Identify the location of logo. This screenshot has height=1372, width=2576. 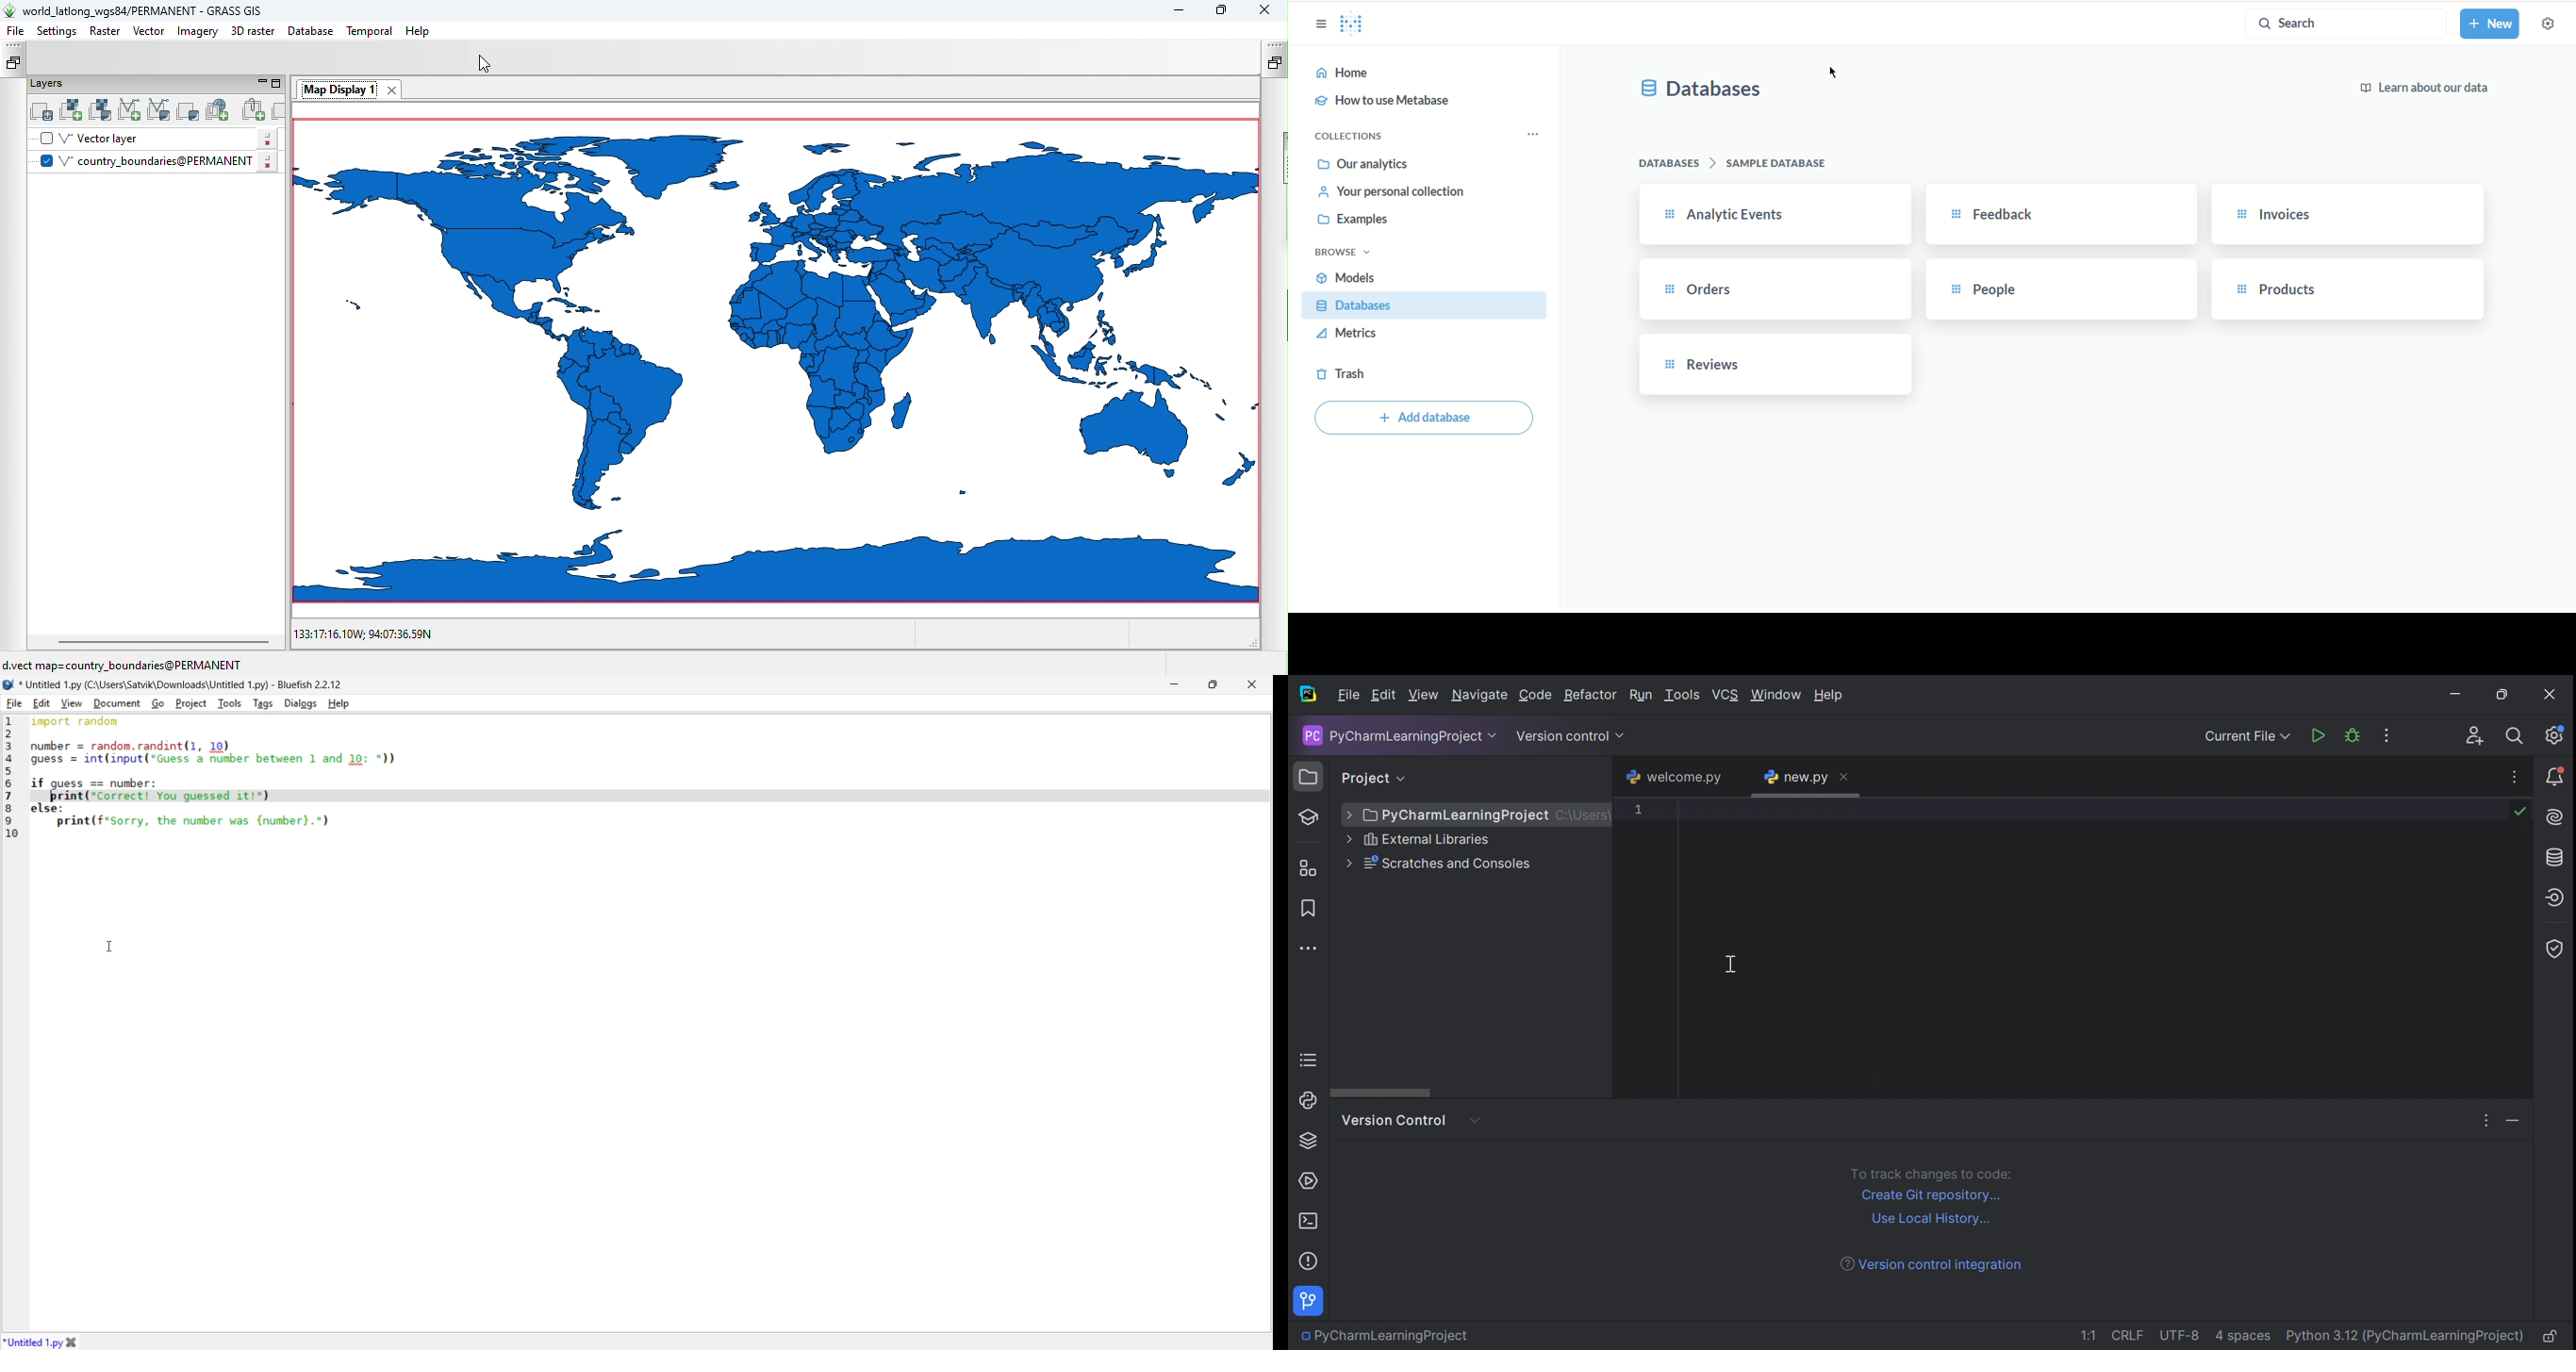
(9, 685).